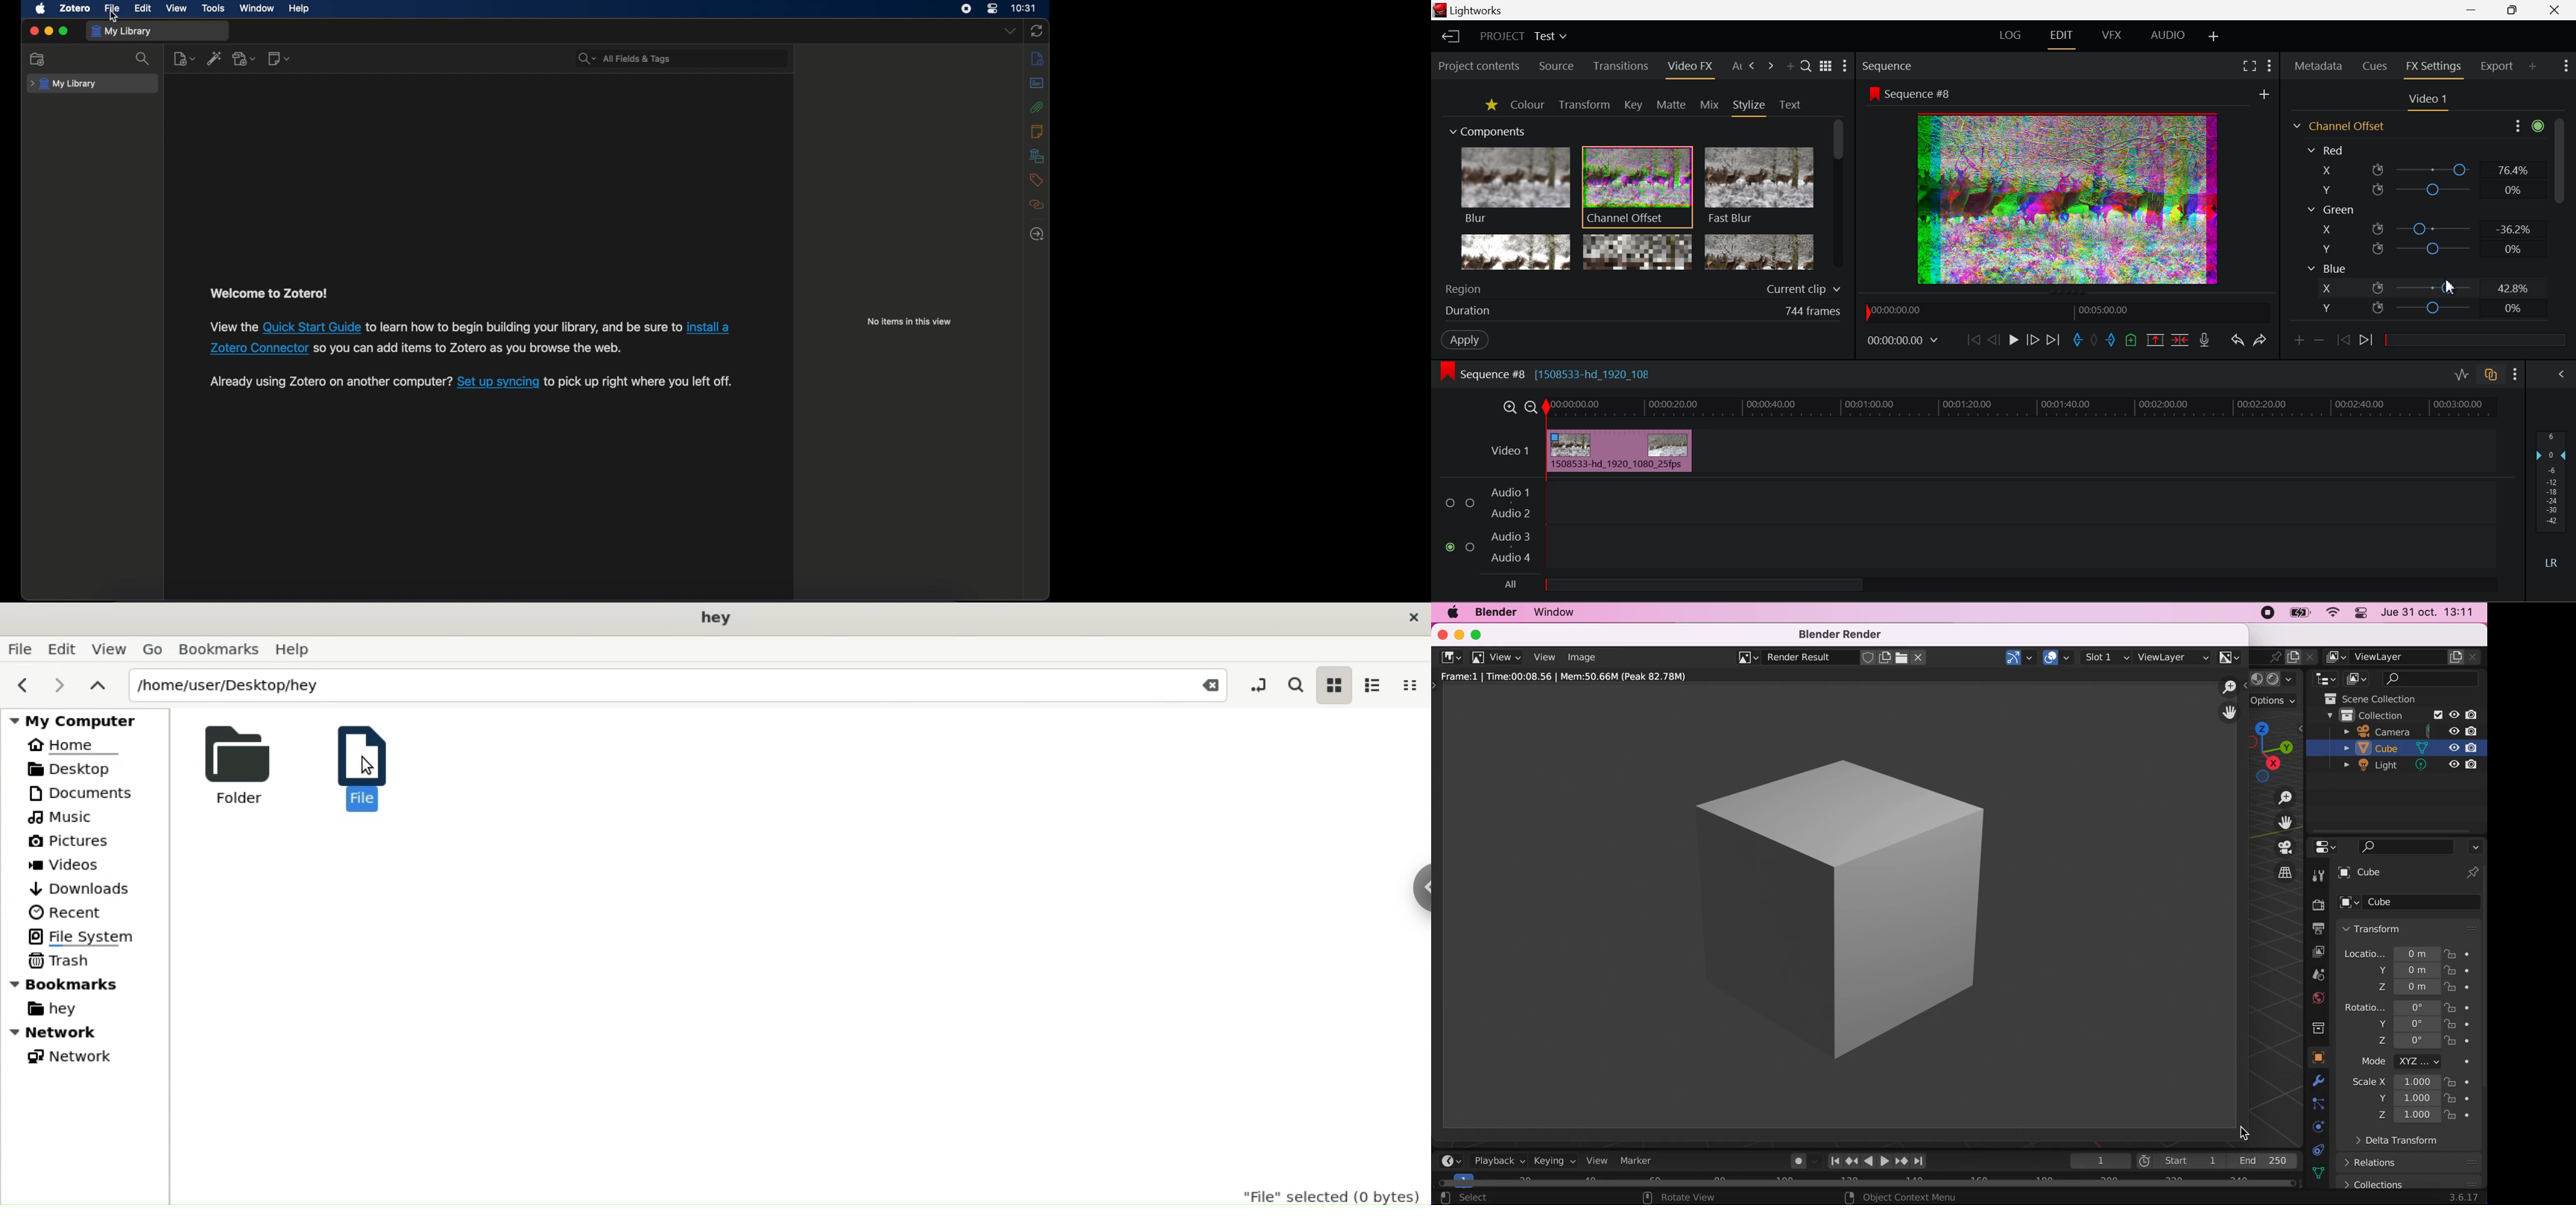 Image resolution: width=2576 pixels, height=1232 pixels. Describe the element at coordinates (2565, 66) in the screenshot. I see `Show Settings` at that location.